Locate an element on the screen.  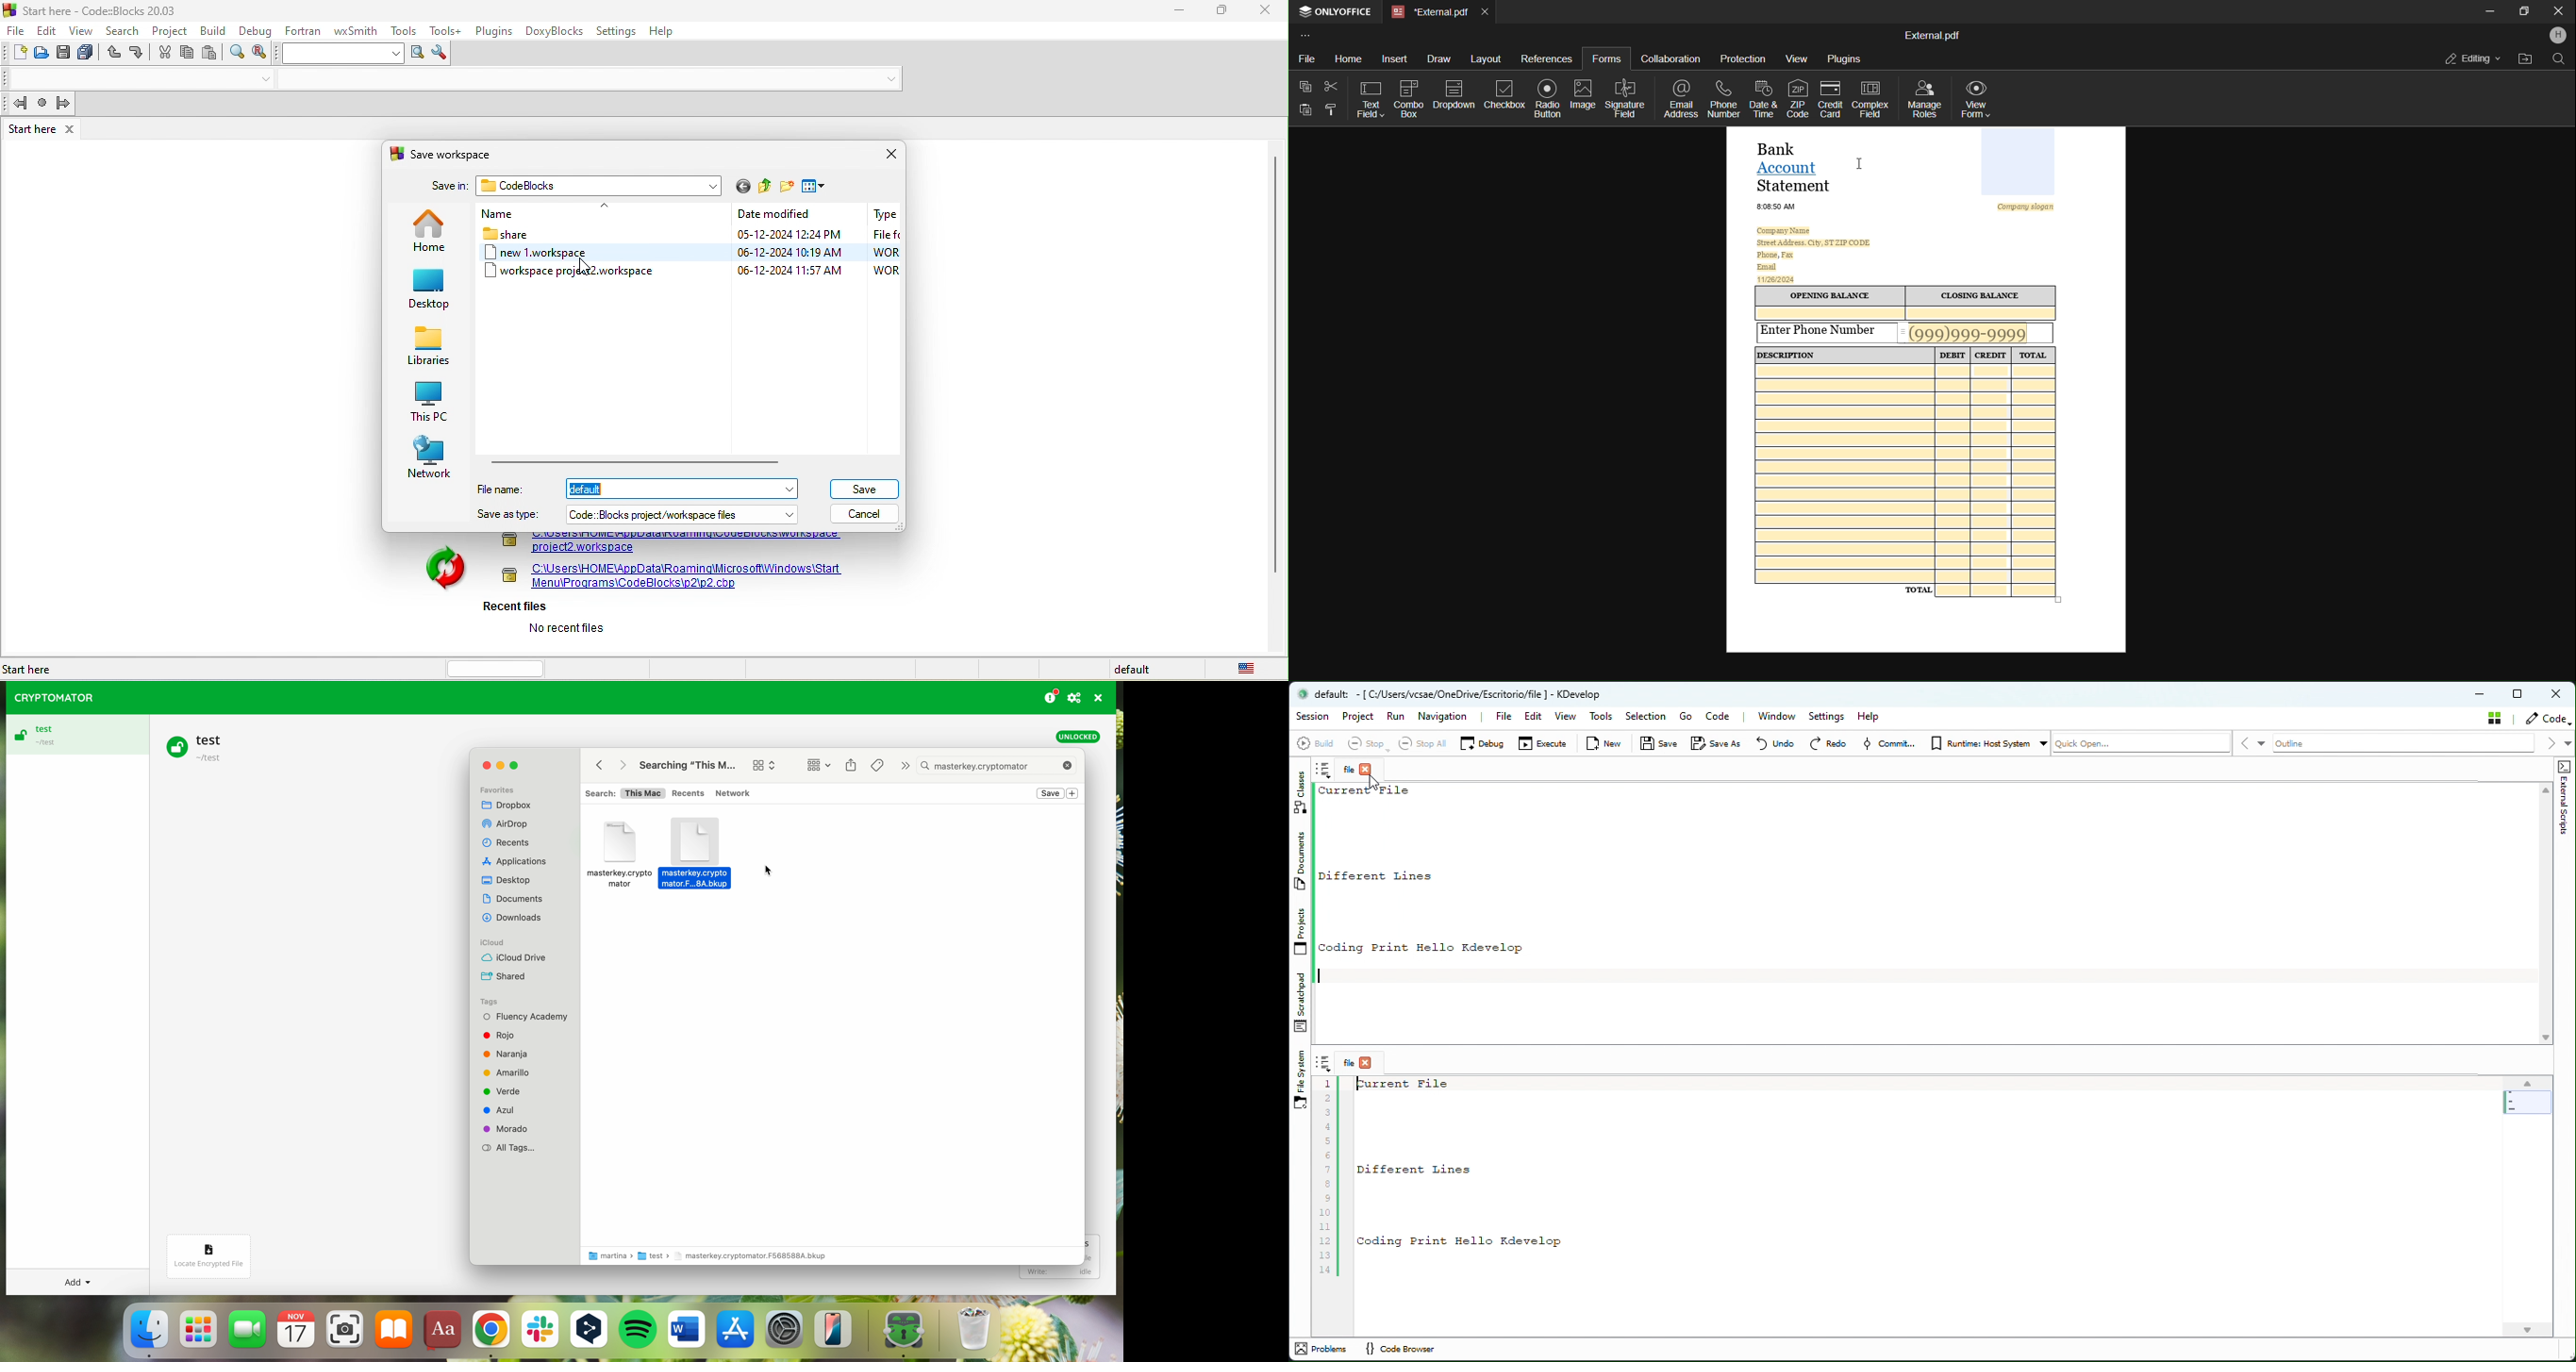
screenshot is located at coordinates (345, 1333).